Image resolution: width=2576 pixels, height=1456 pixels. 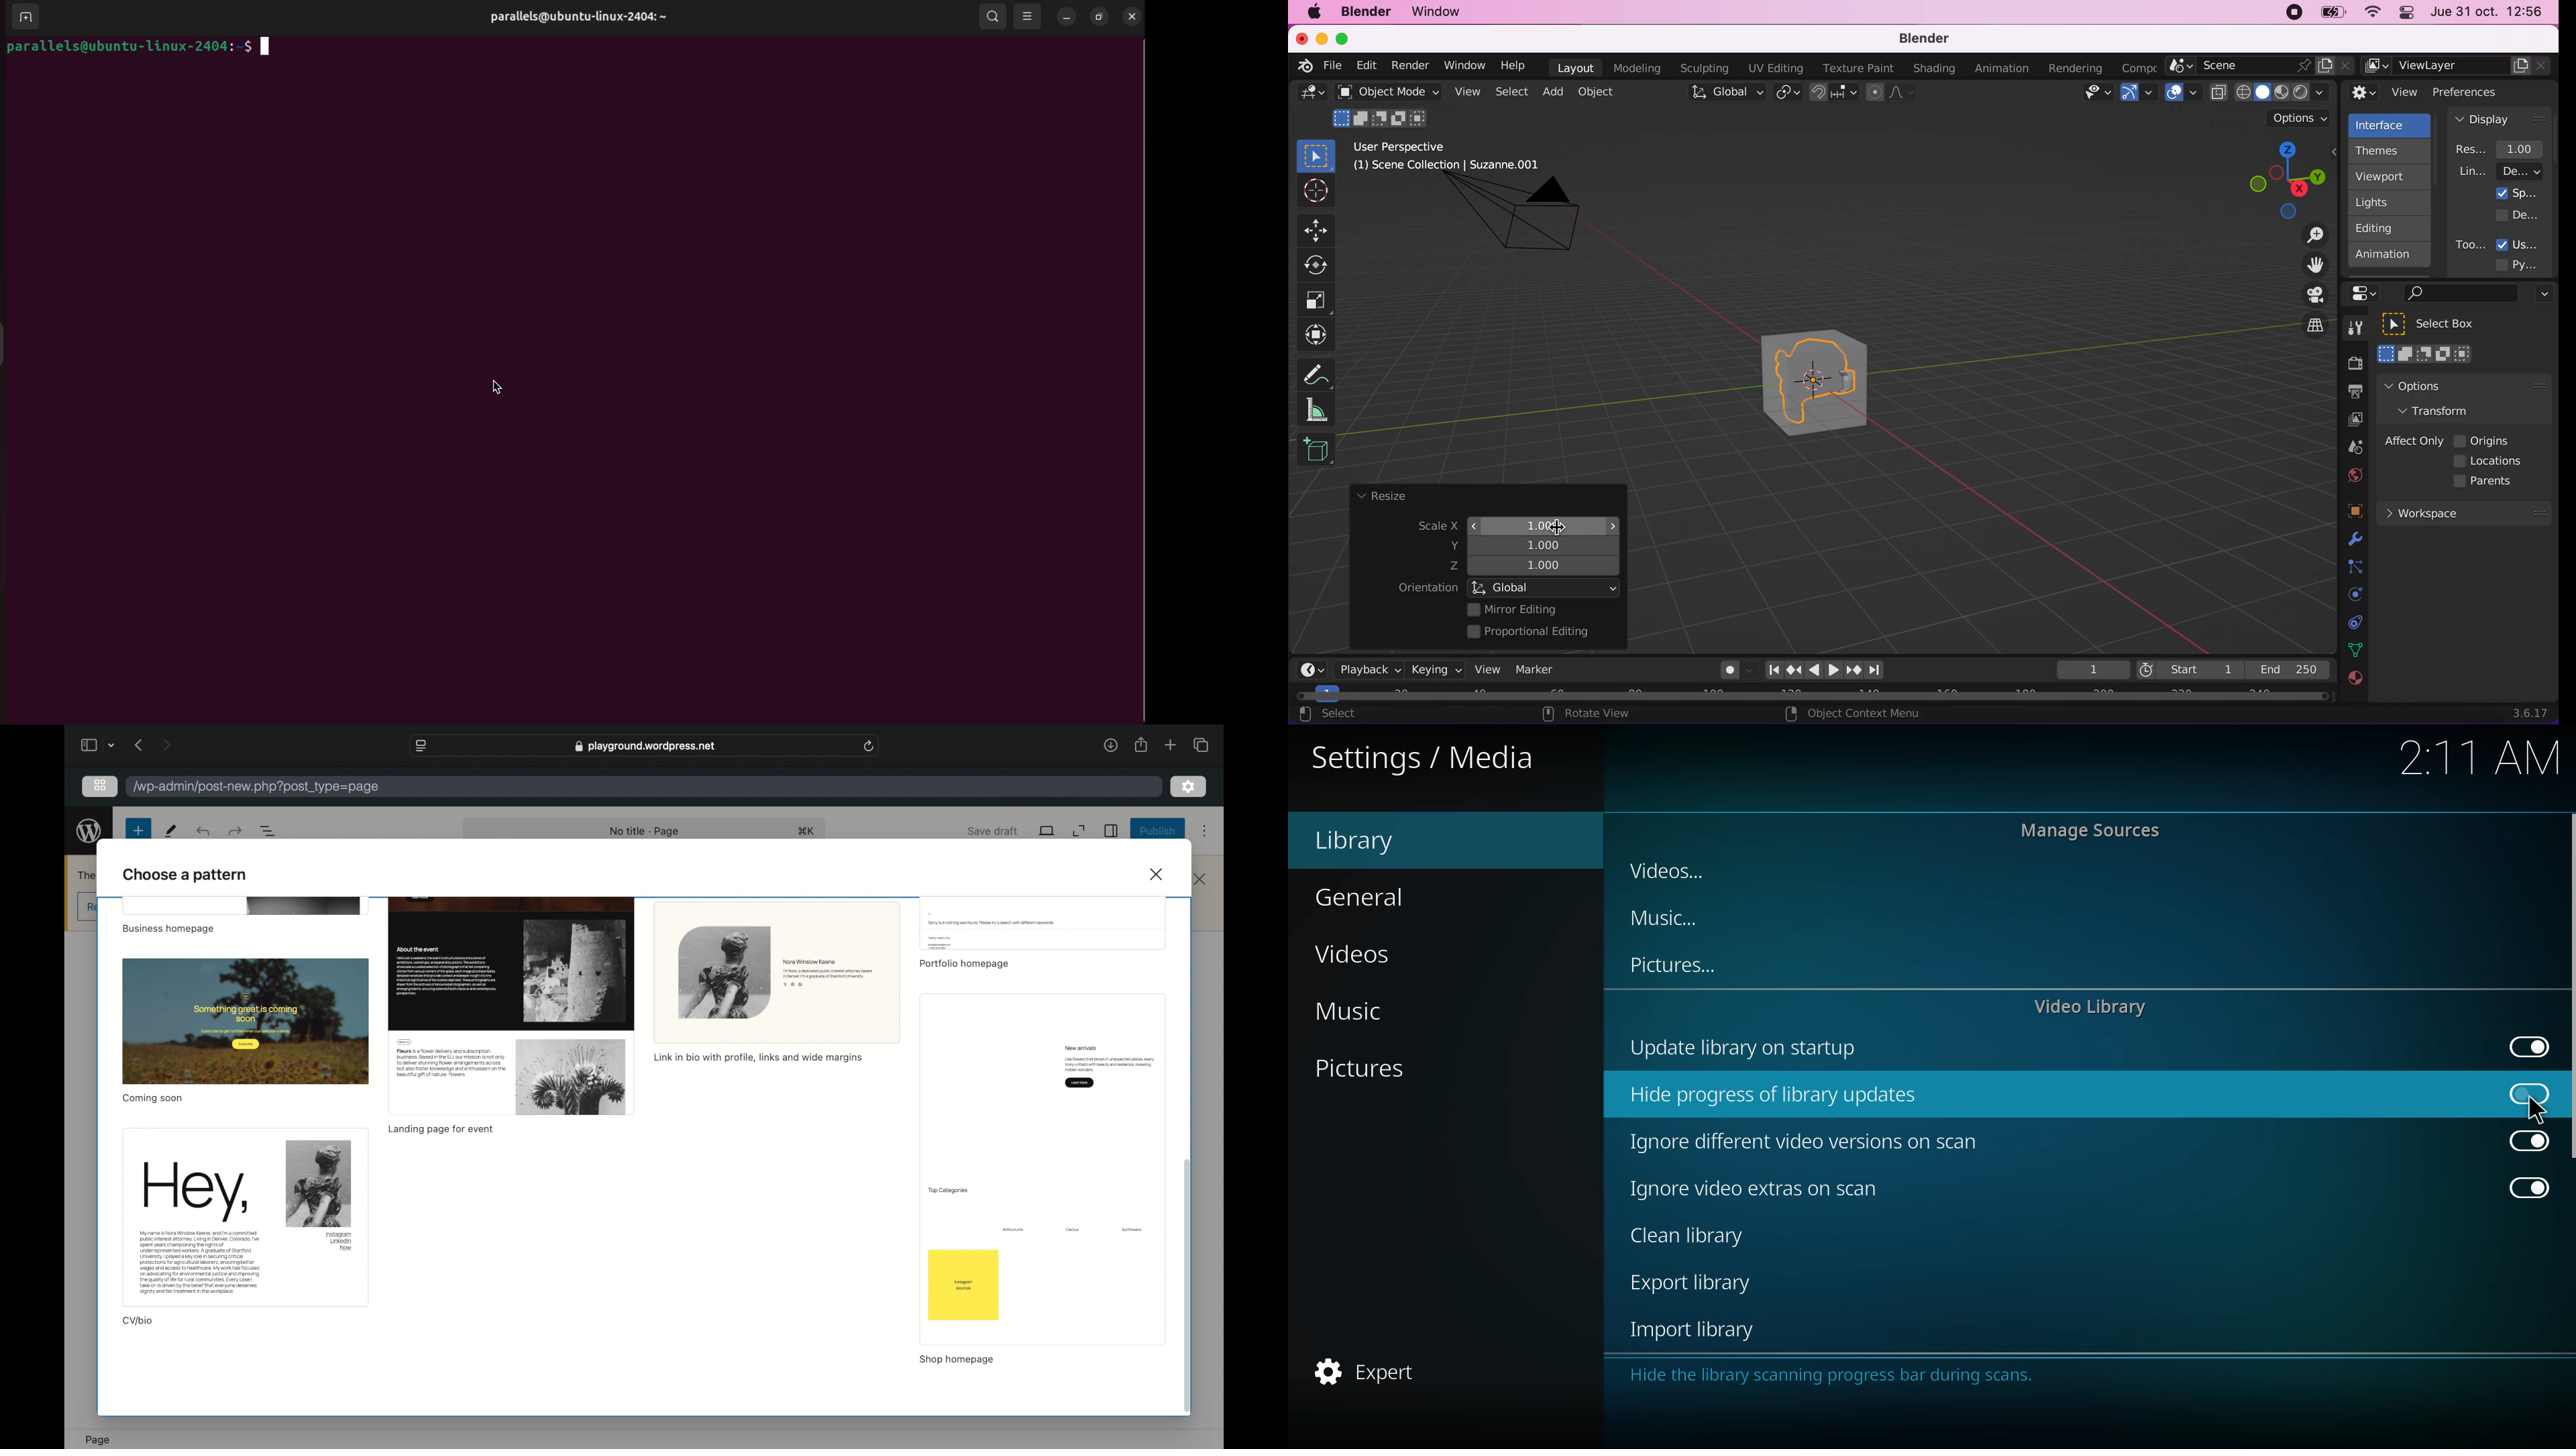 What do you see at coordinates (1535, 524) in the screenshot?
I see `x` at bounding box center [1535, 524].